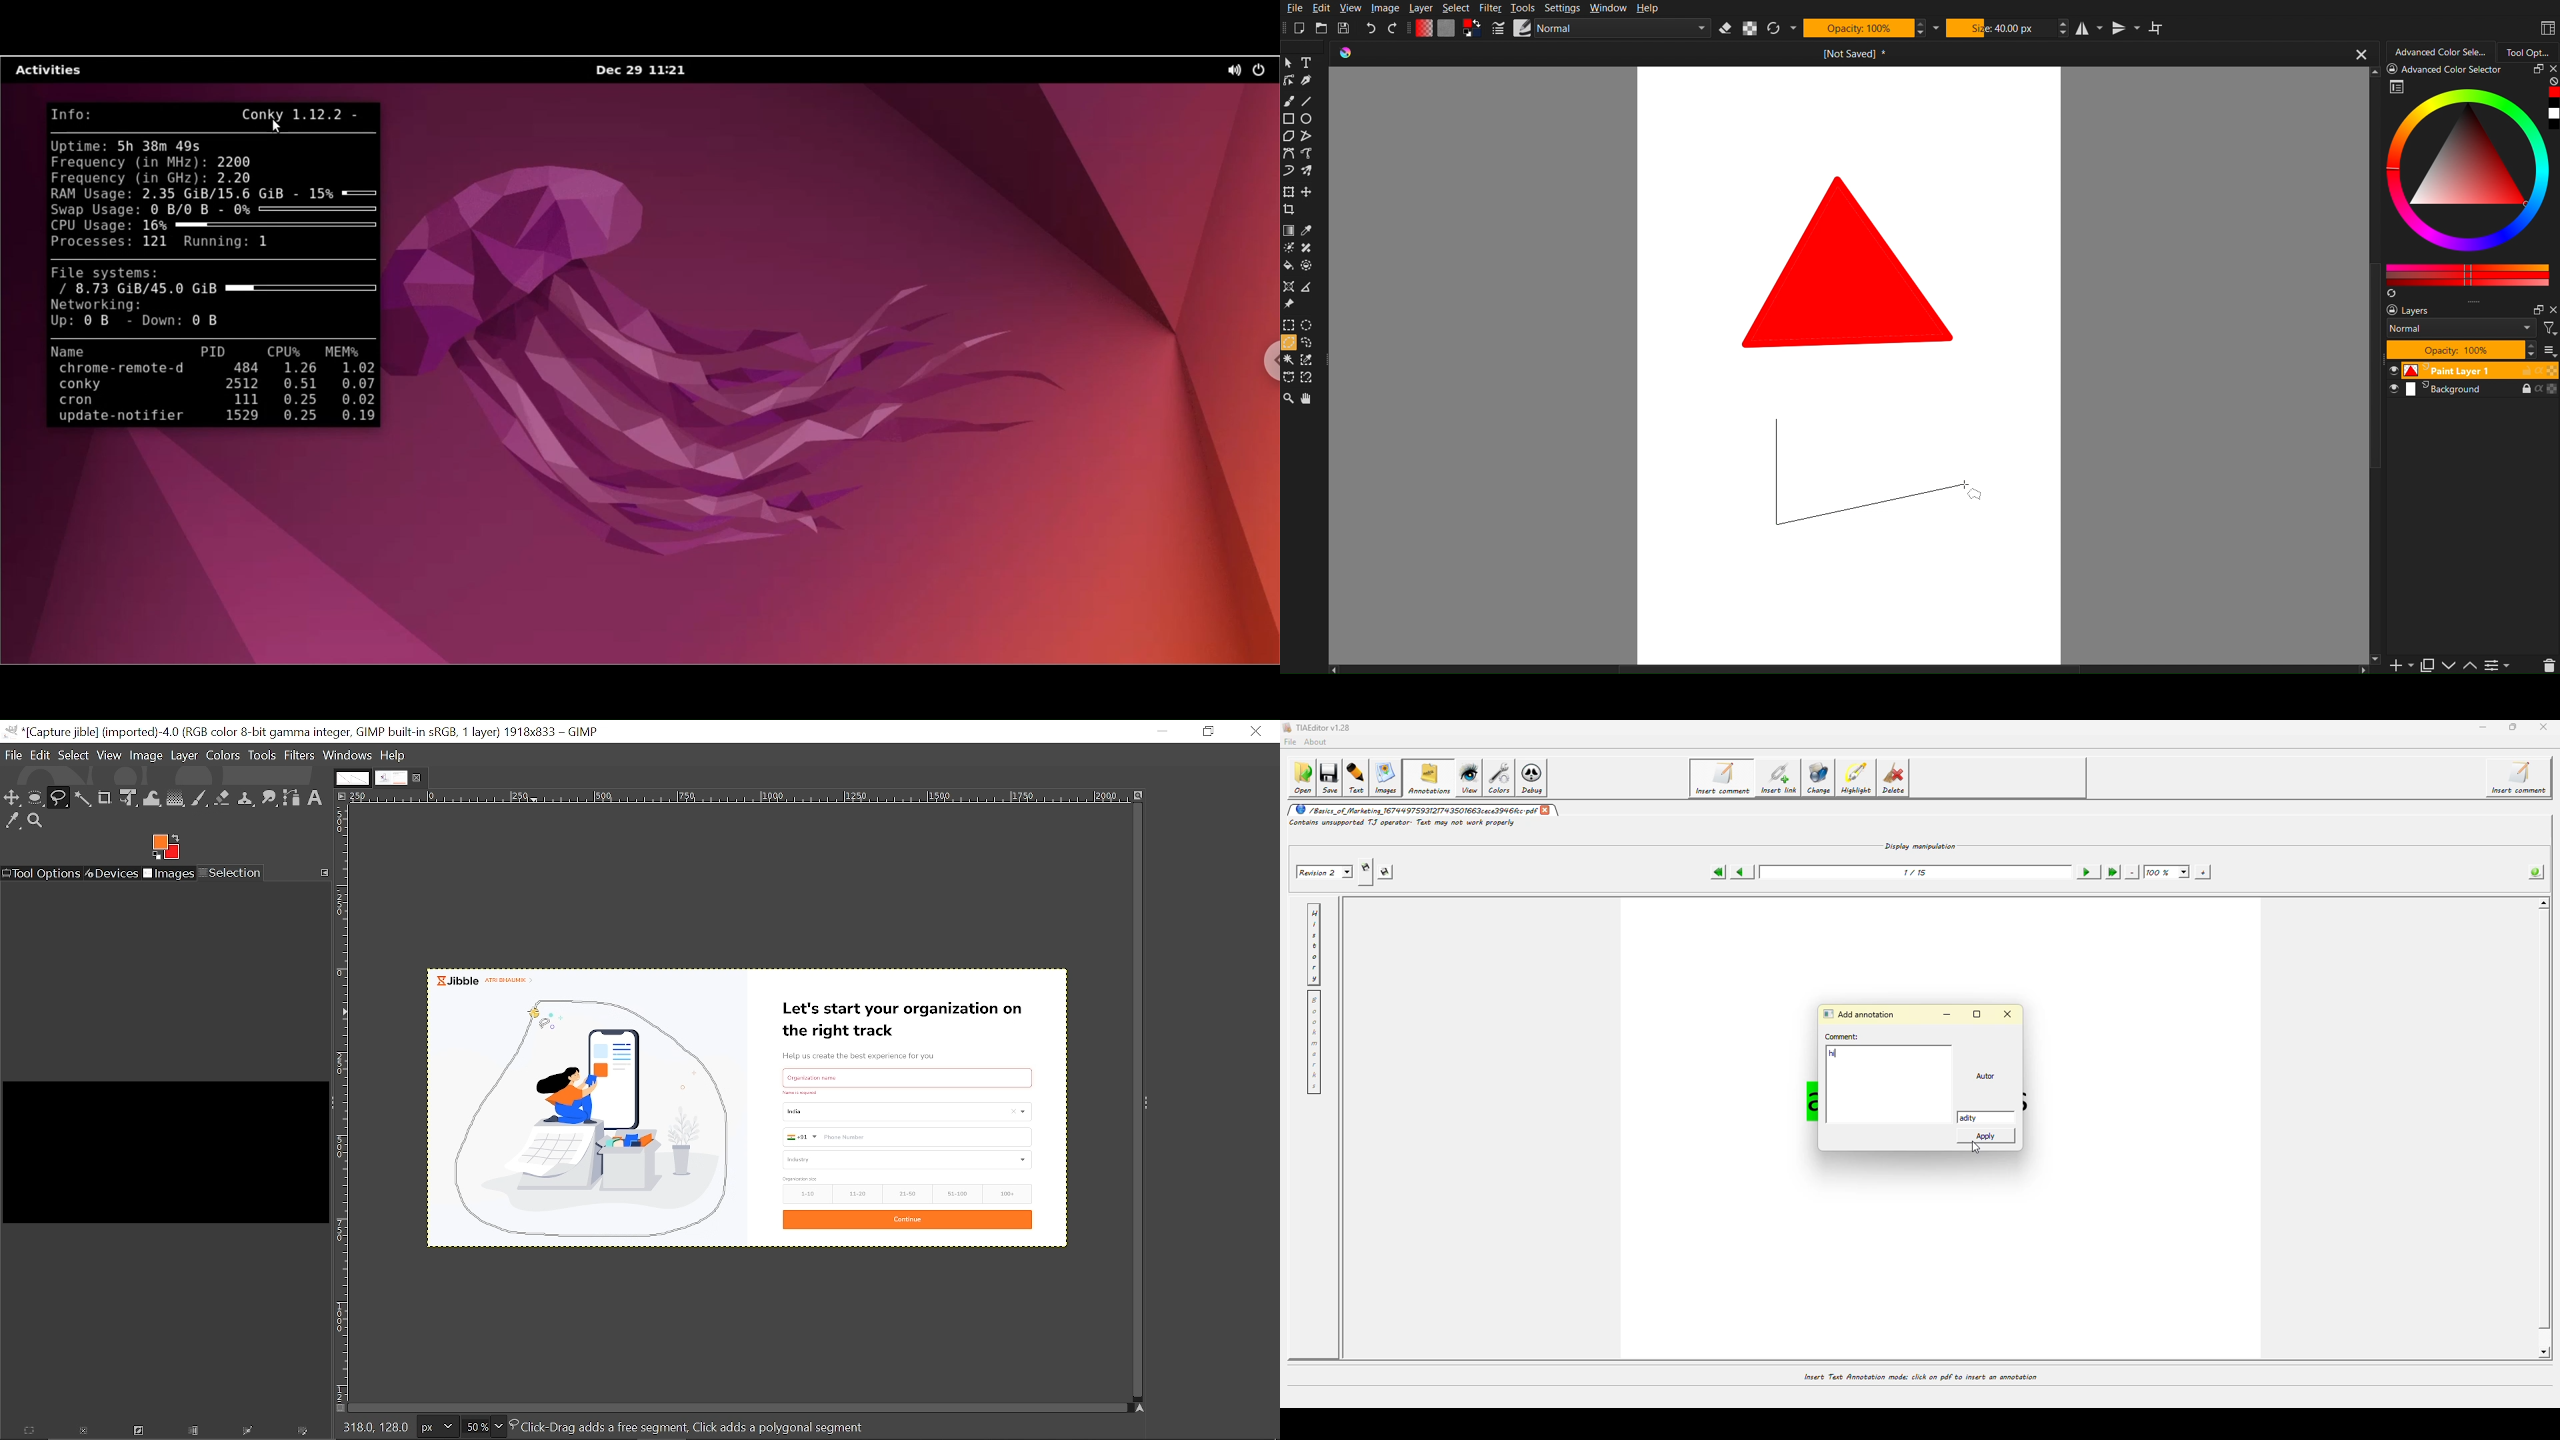 This screenshot has height=1456, width=2576. I want to click on selected area, so click(596, 1113).